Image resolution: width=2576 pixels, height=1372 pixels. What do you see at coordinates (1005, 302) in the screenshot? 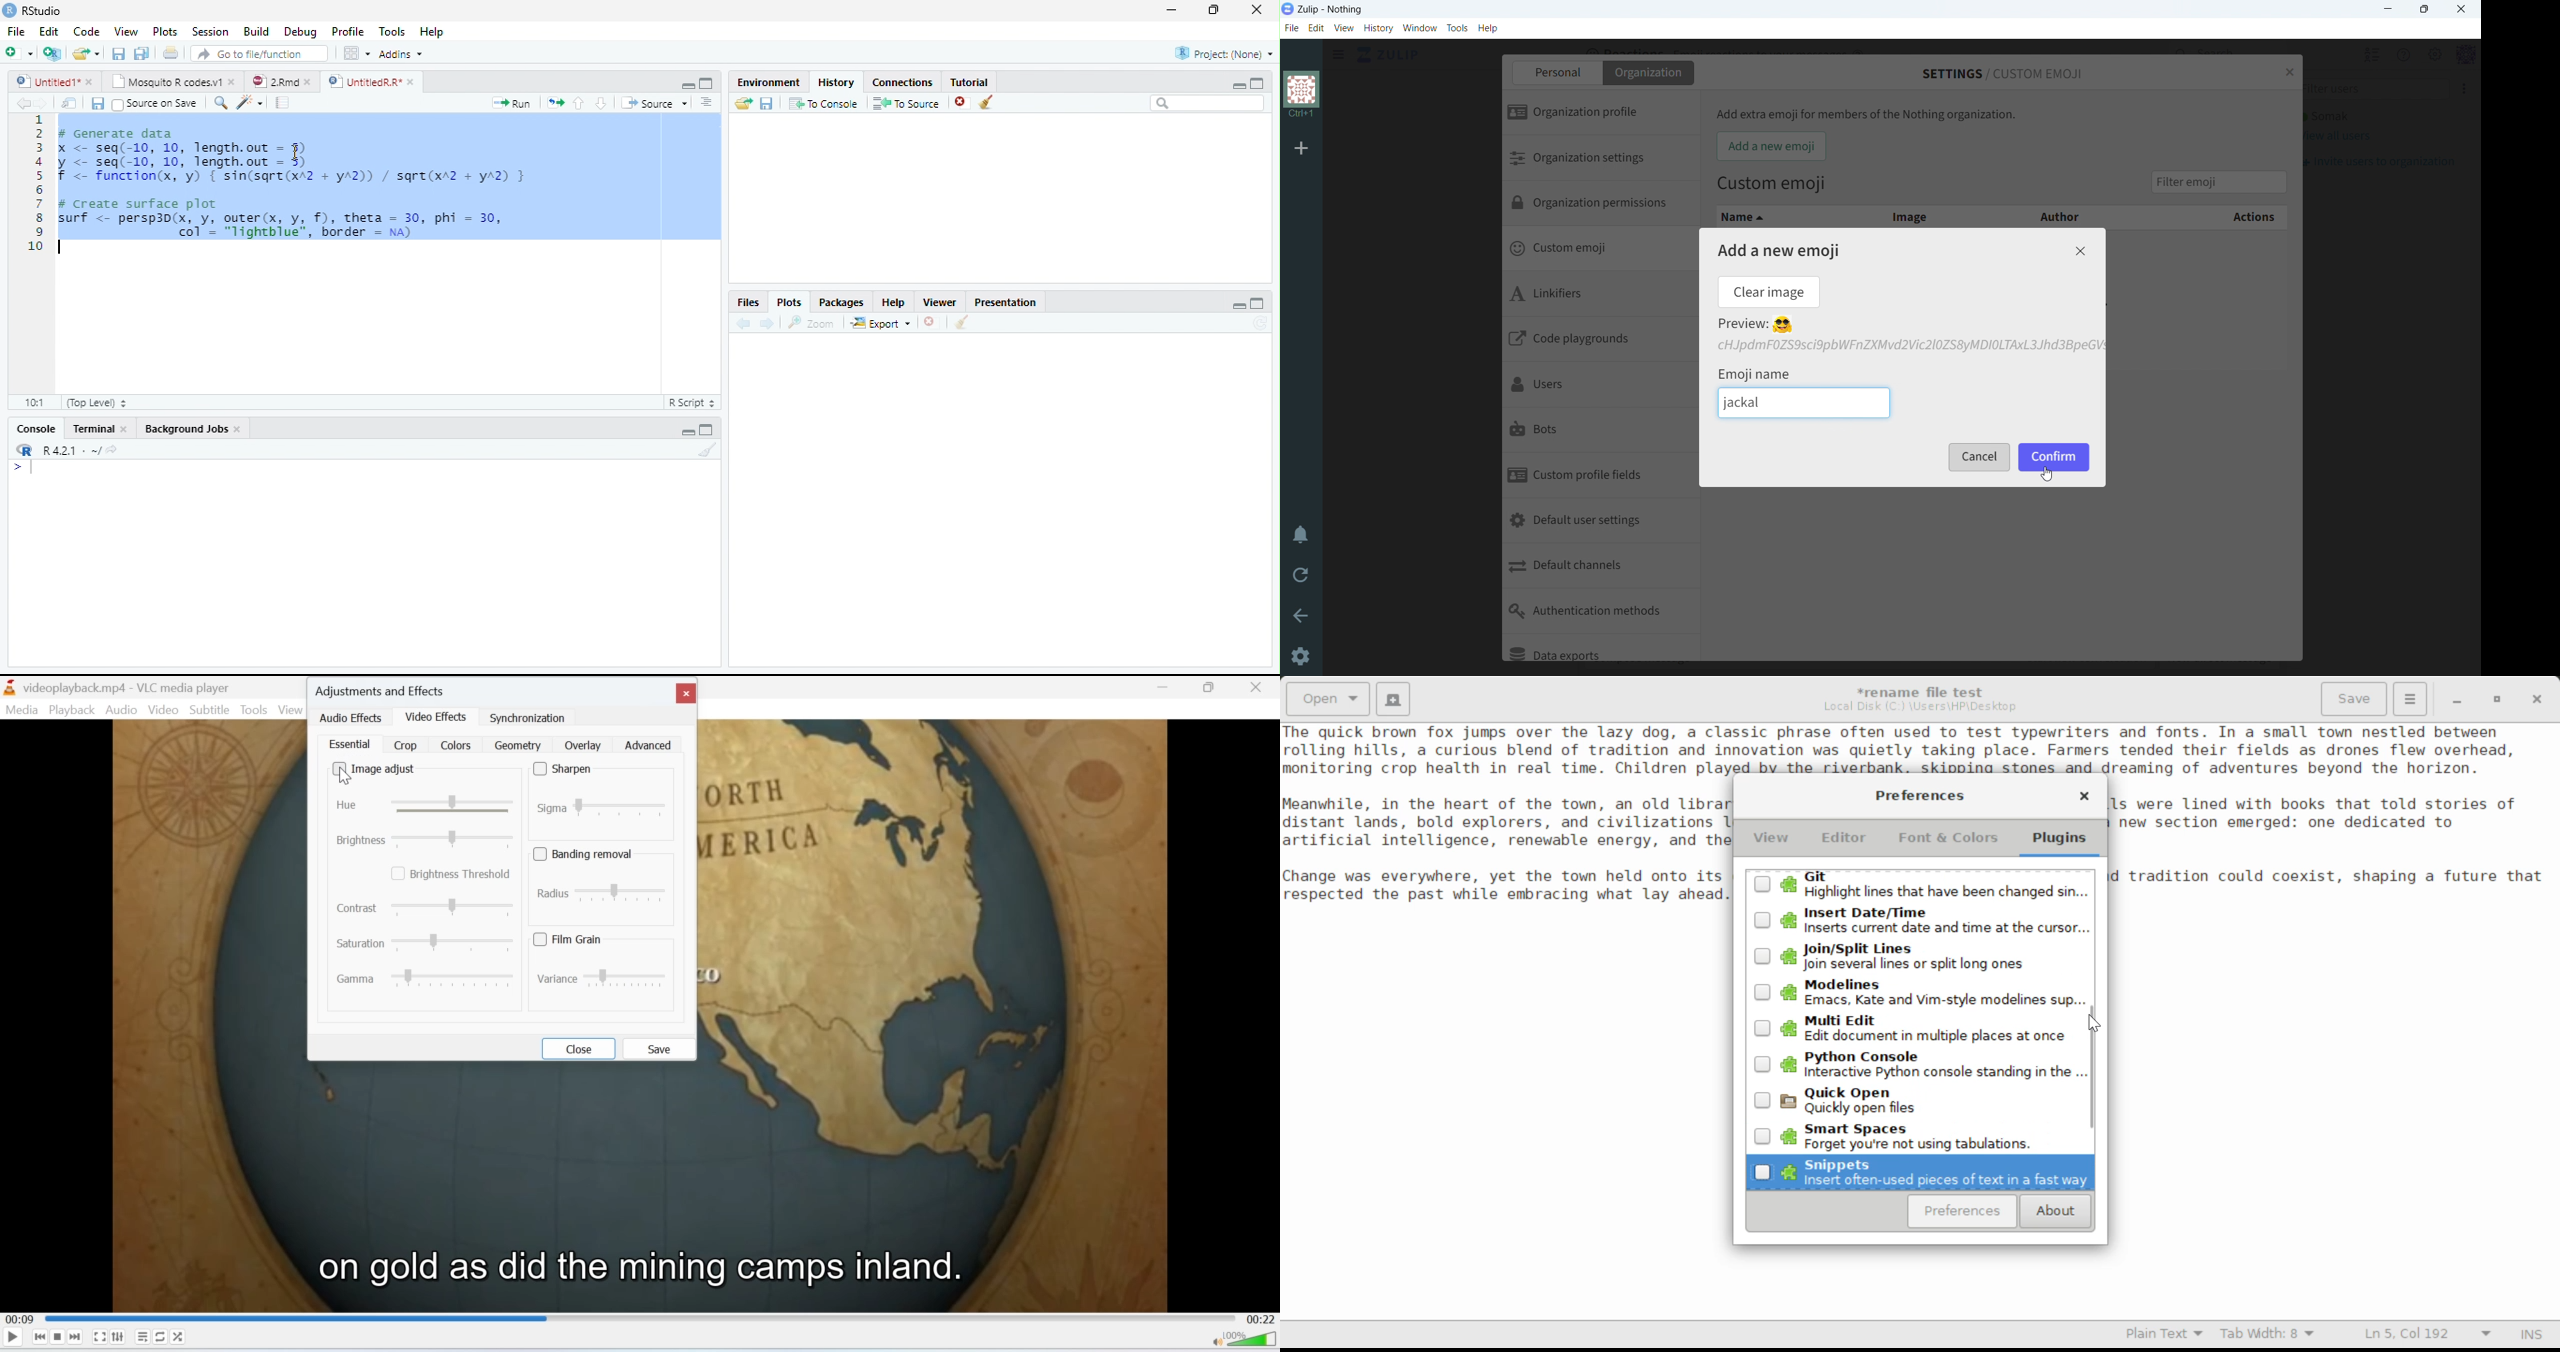
I see `Presentation` at bounding box center [1005, 302].